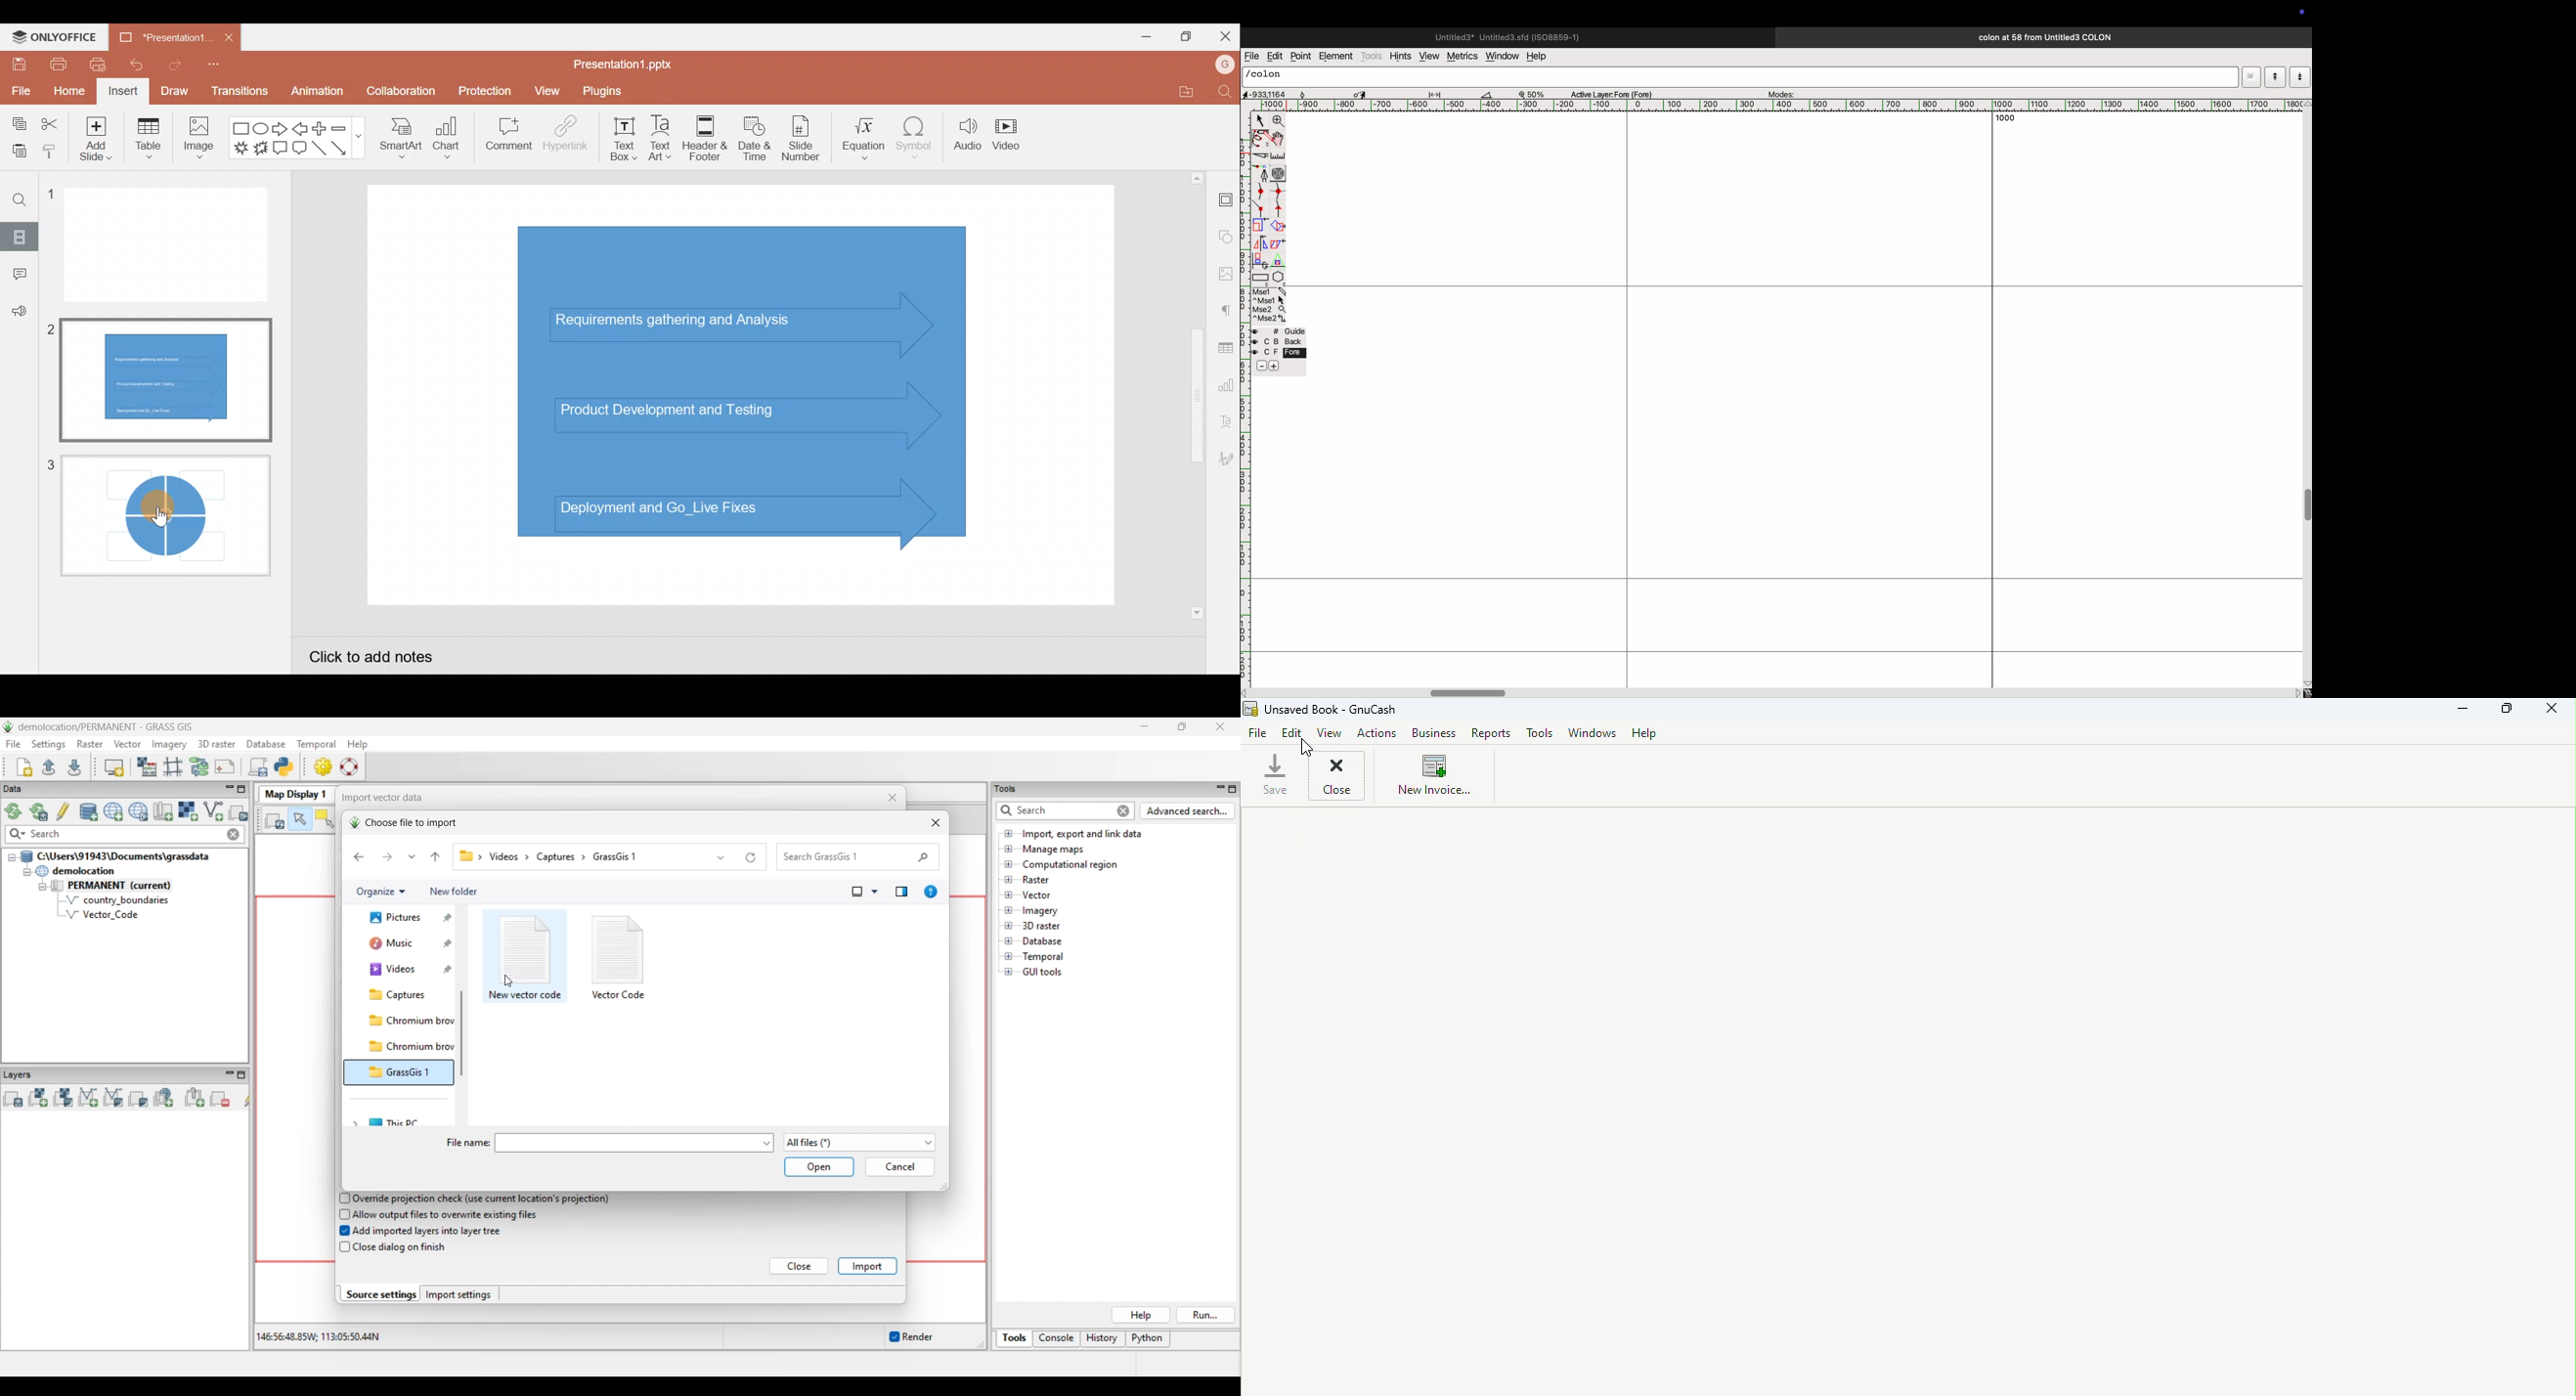 This screenshot has height=1400, width=2576. What do you see at coordinates (171, 246) in the screenshot?
I see `Slide 1` at bounding box center [171, 246].